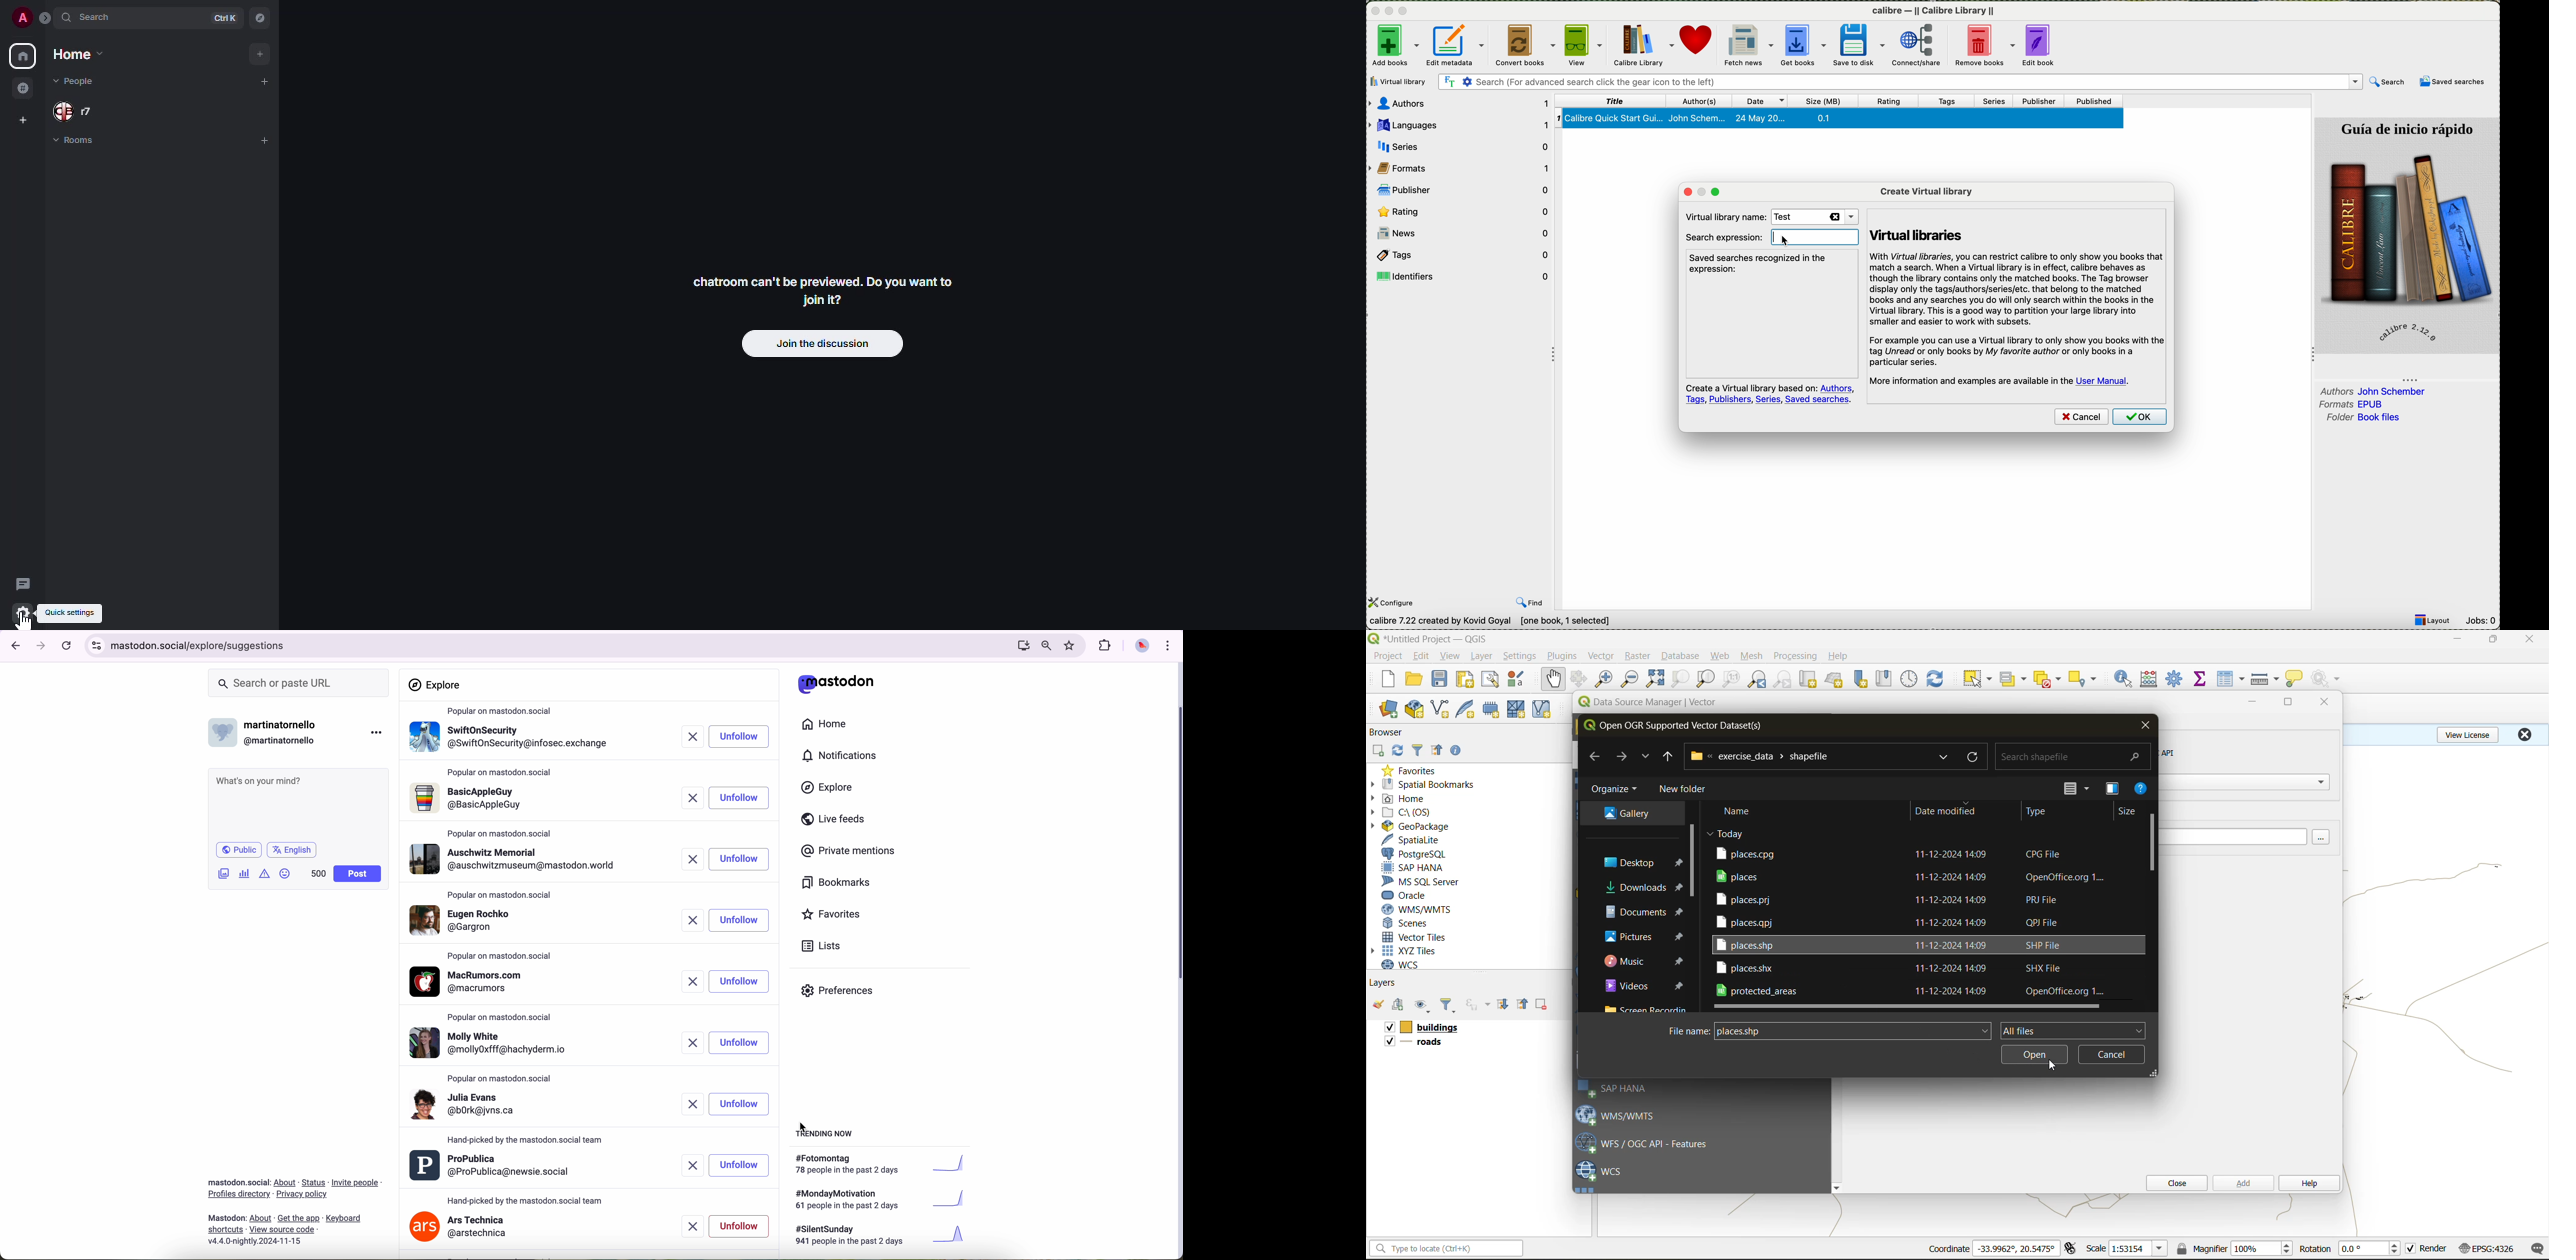  What do you see at coordinates (741, 1165) in the screenshot?
I see `unfollow` at bounding box center [741, 1165].